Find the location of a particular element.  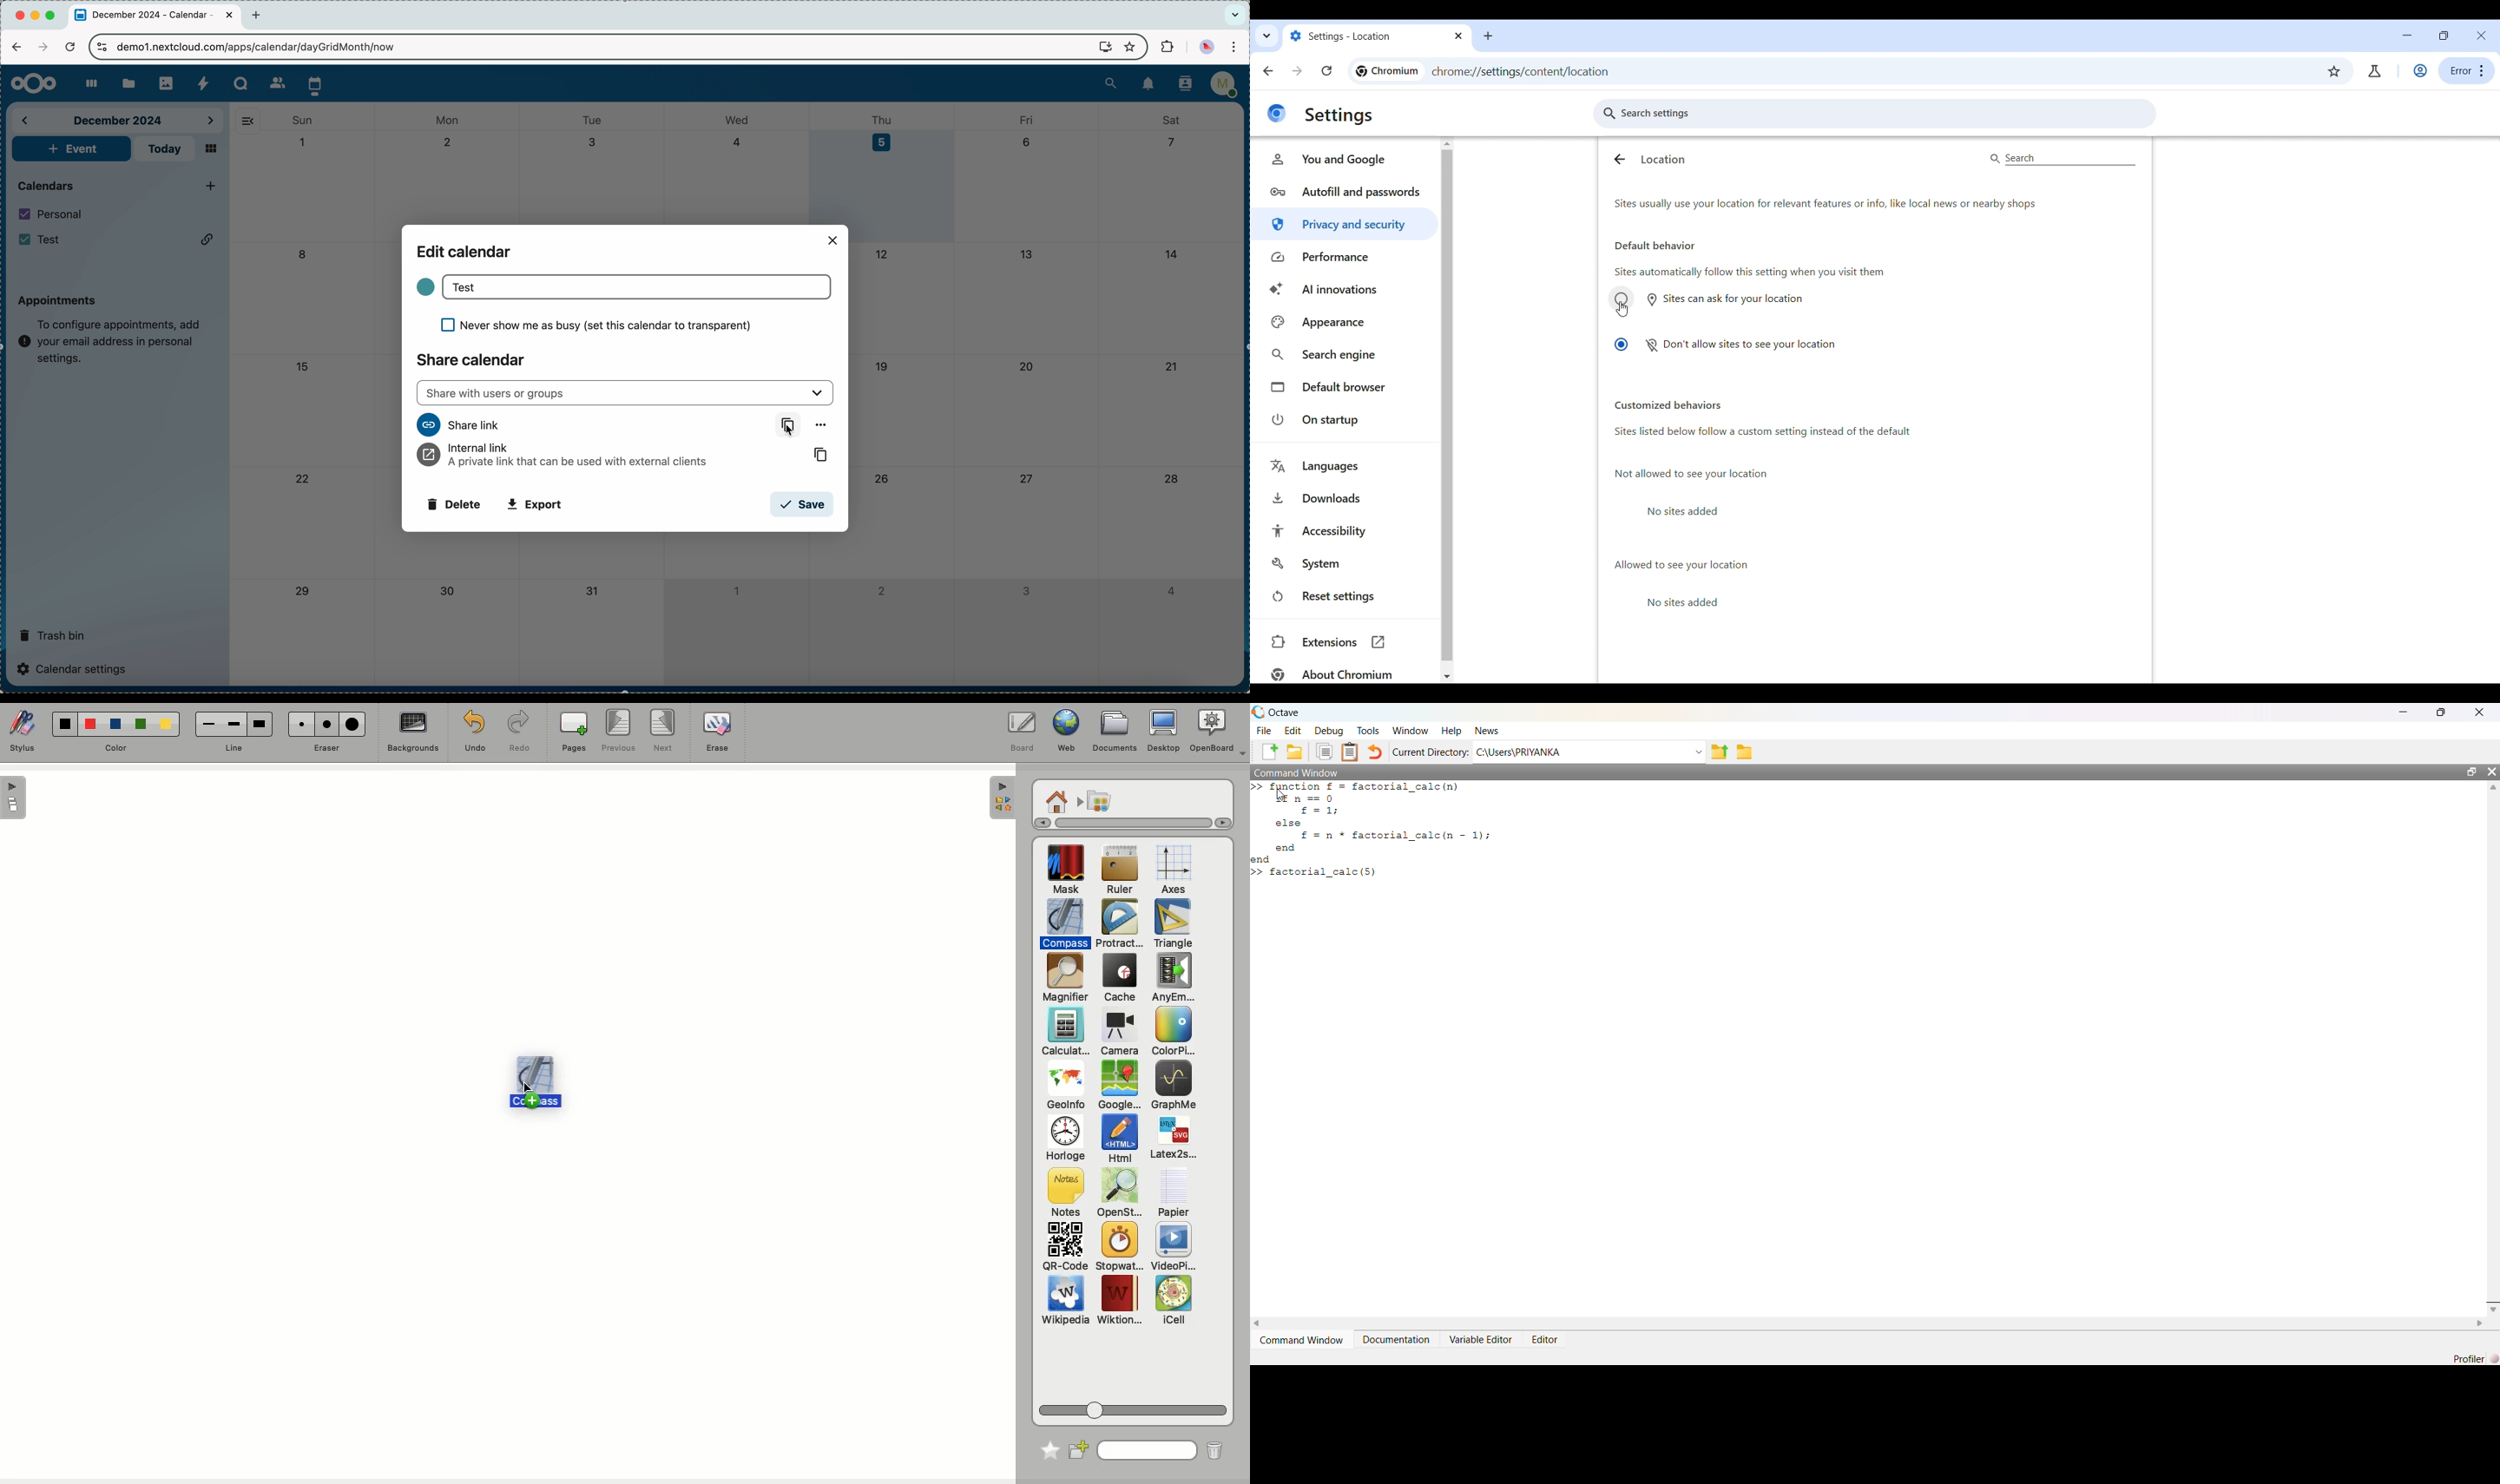

scroll left is located at coordinates (1258, 1323).